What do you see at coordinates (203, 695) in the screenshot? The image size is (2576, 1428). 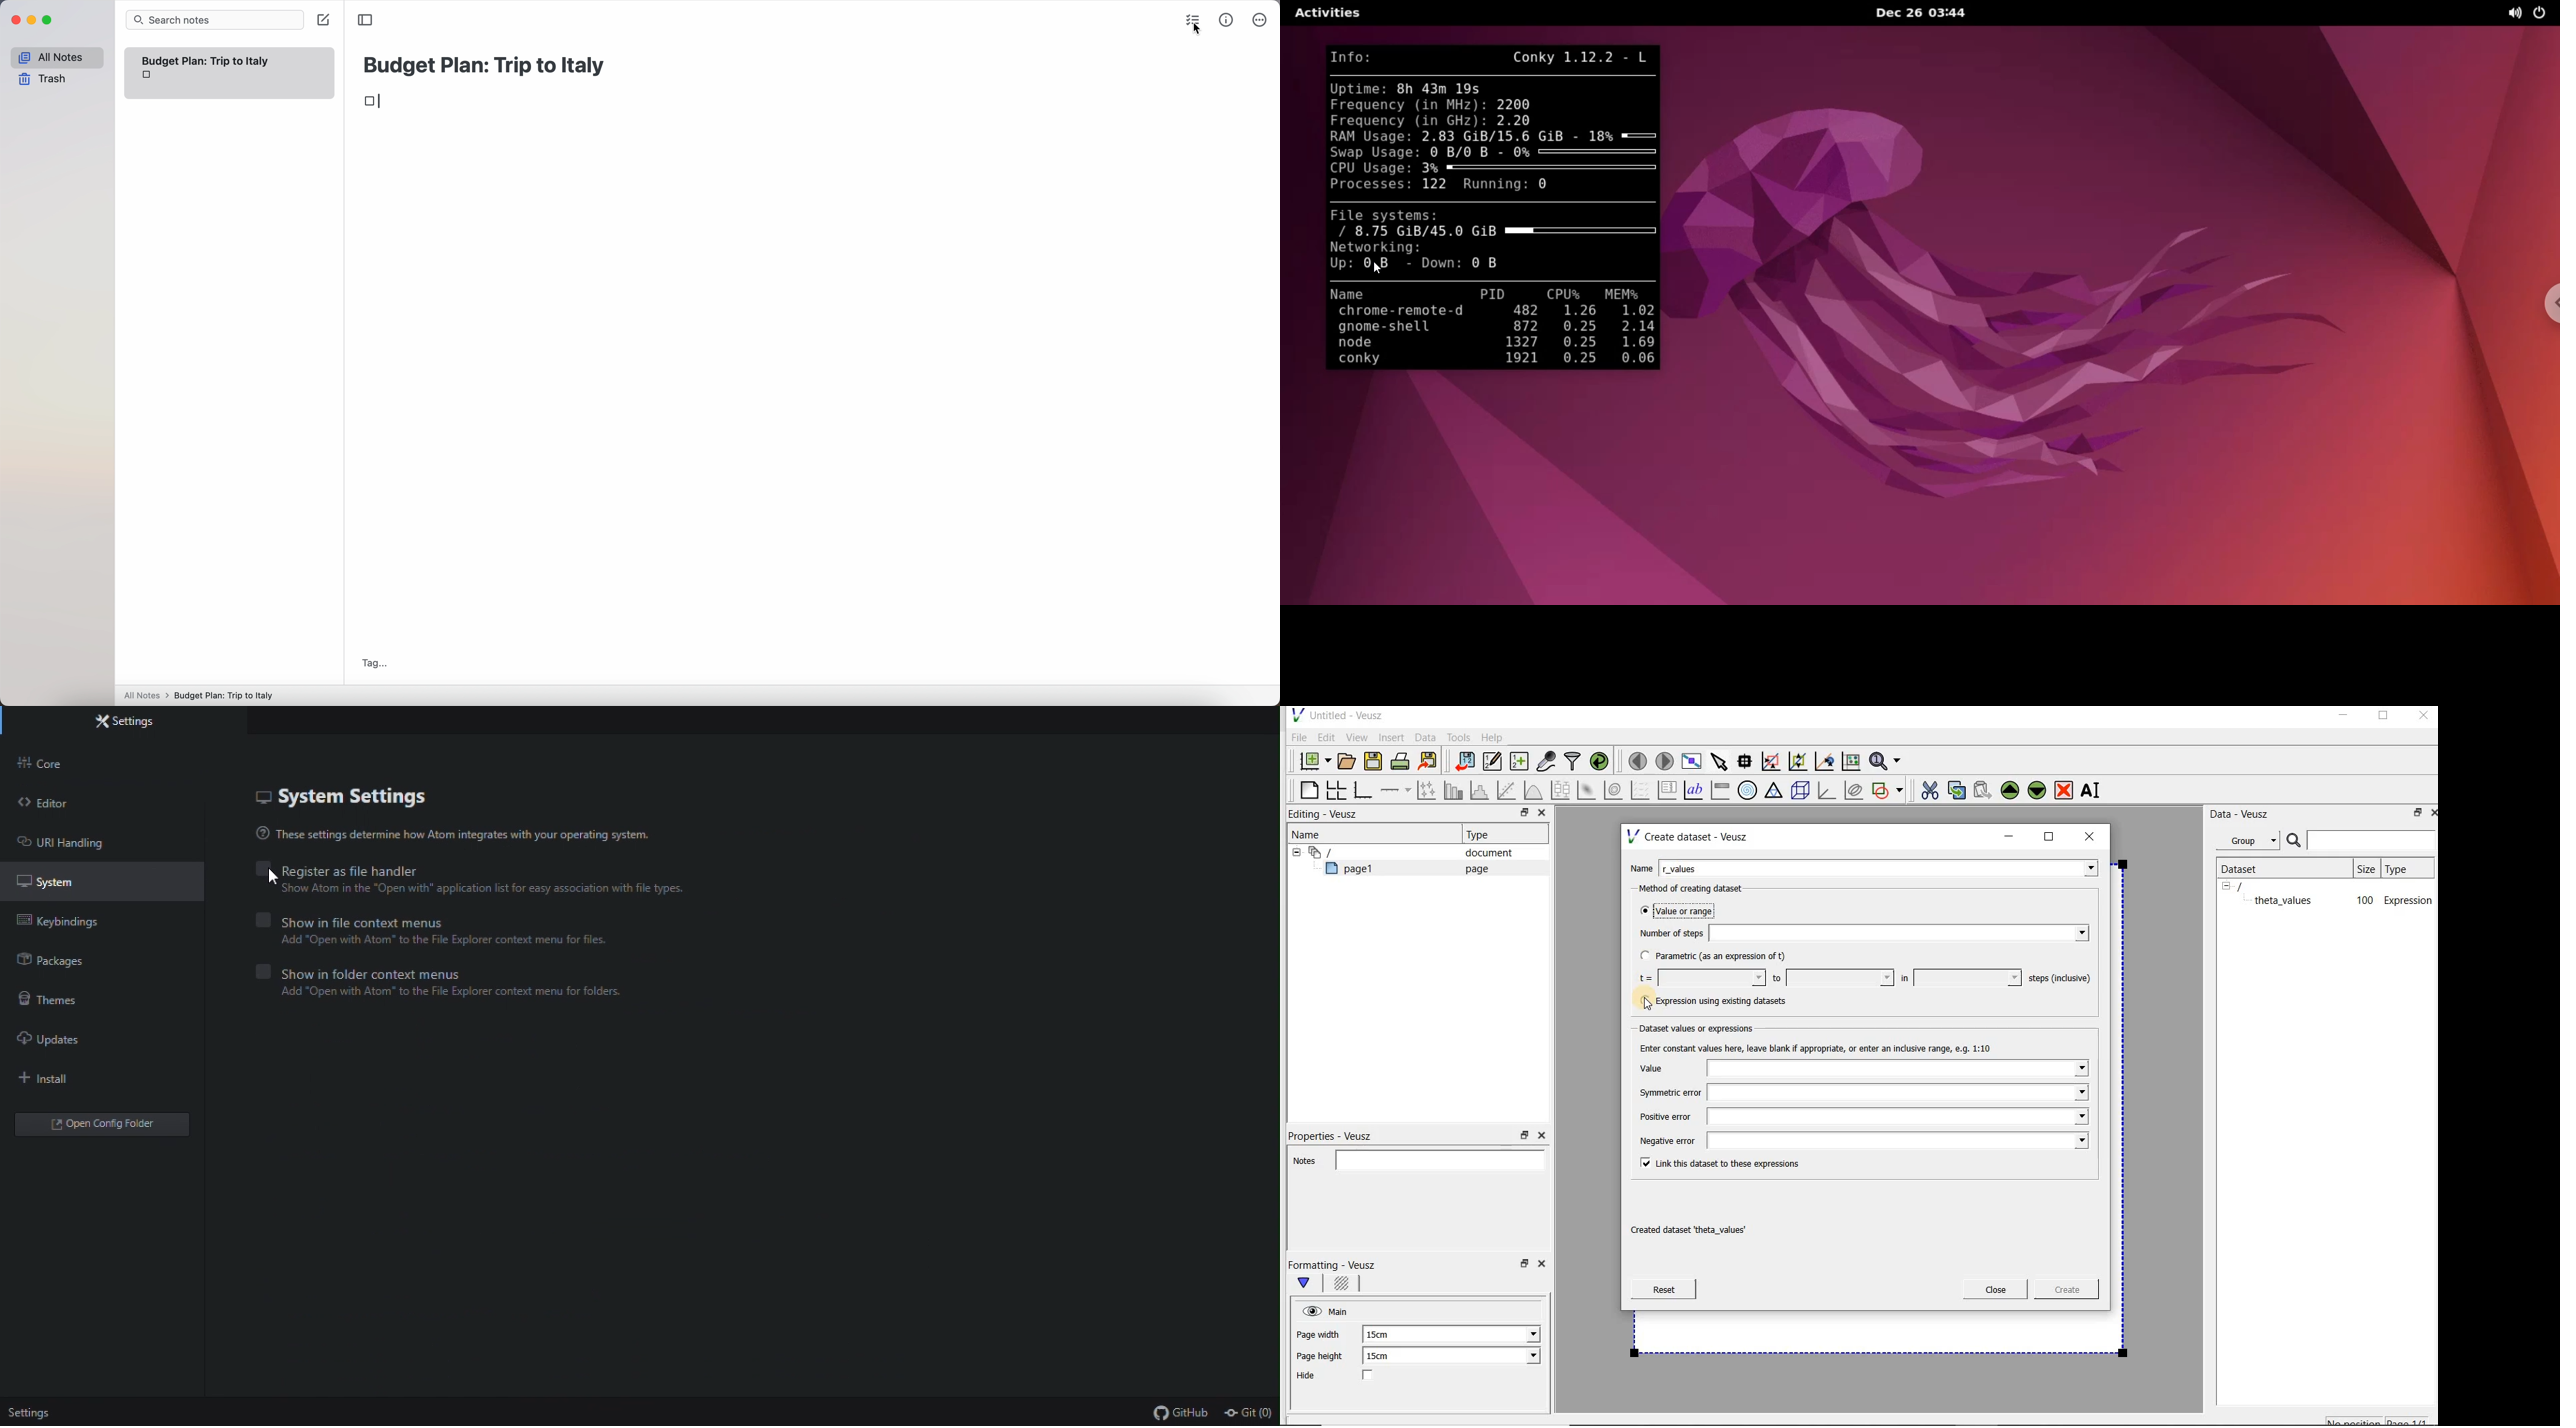 I see `All notes > Budget Plan: Trip to Italy` at bounding box center [203, 695].